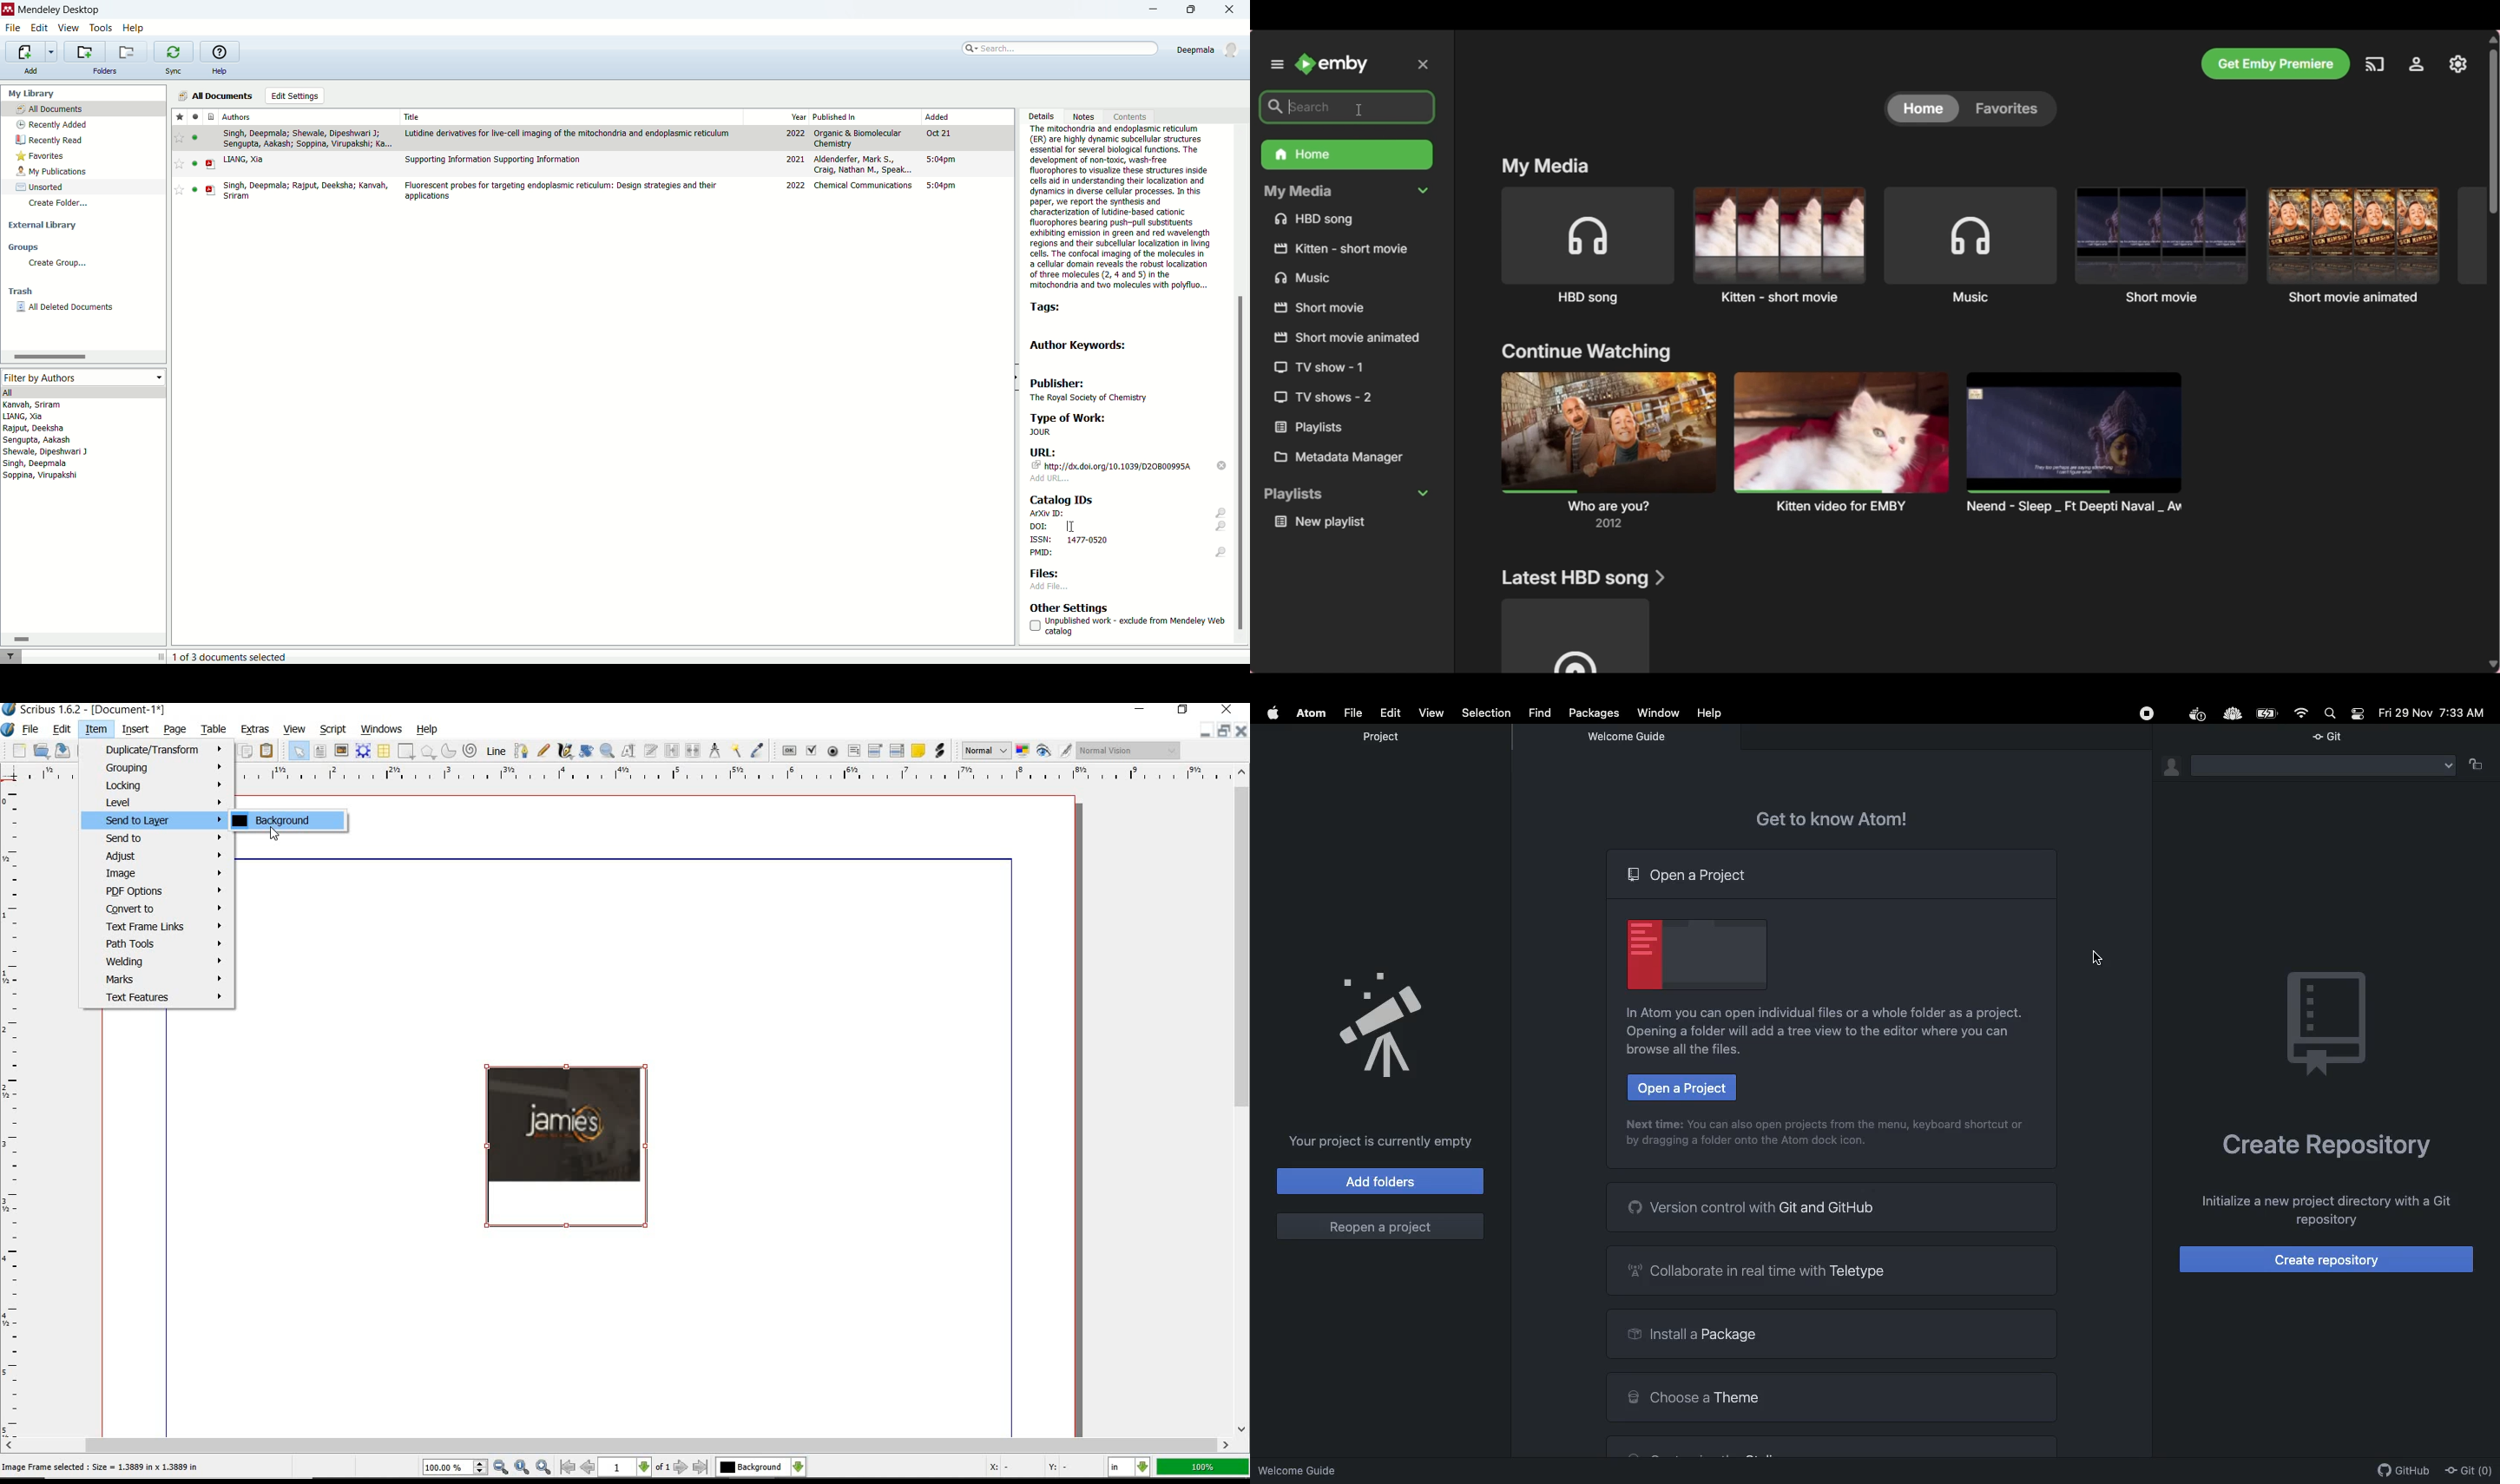  Describe the element at coordinates (1128, 116) in the screenshot. I see `content` at that location.